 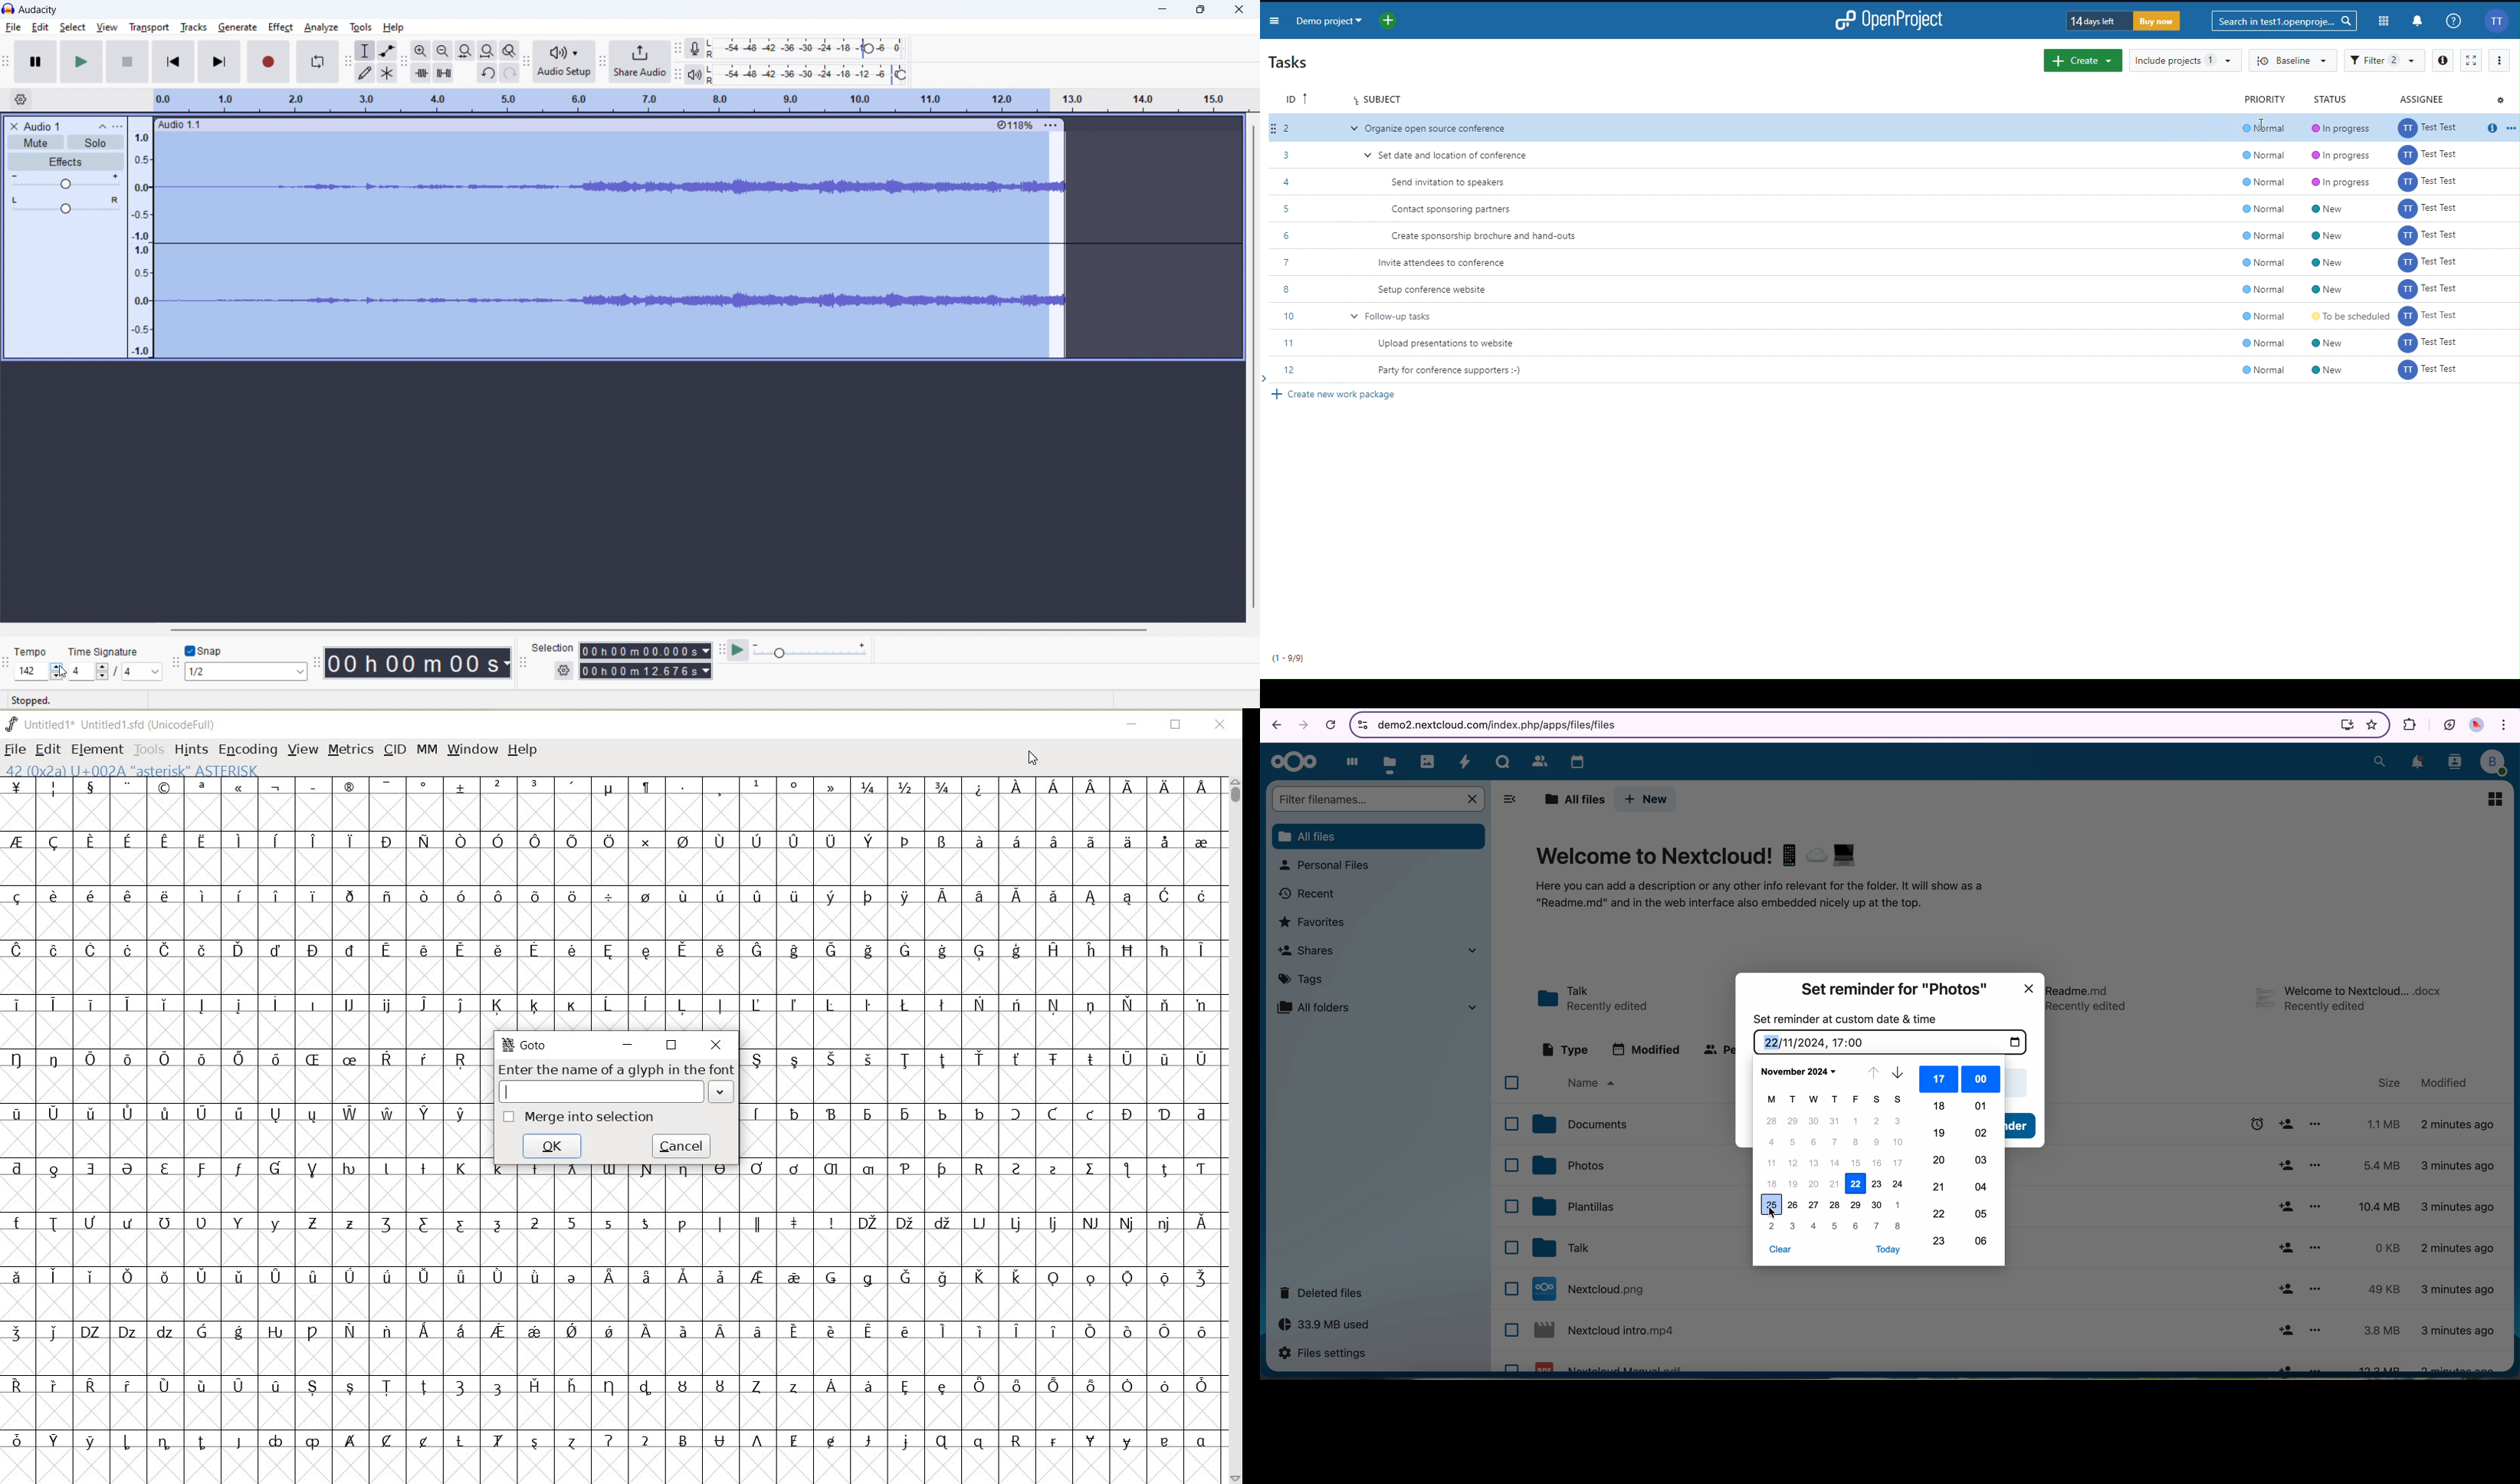 What do you see at coordinates (1597, 997) in the screenshot?
I see `Talk folder` at bounding box center [1597, 997].